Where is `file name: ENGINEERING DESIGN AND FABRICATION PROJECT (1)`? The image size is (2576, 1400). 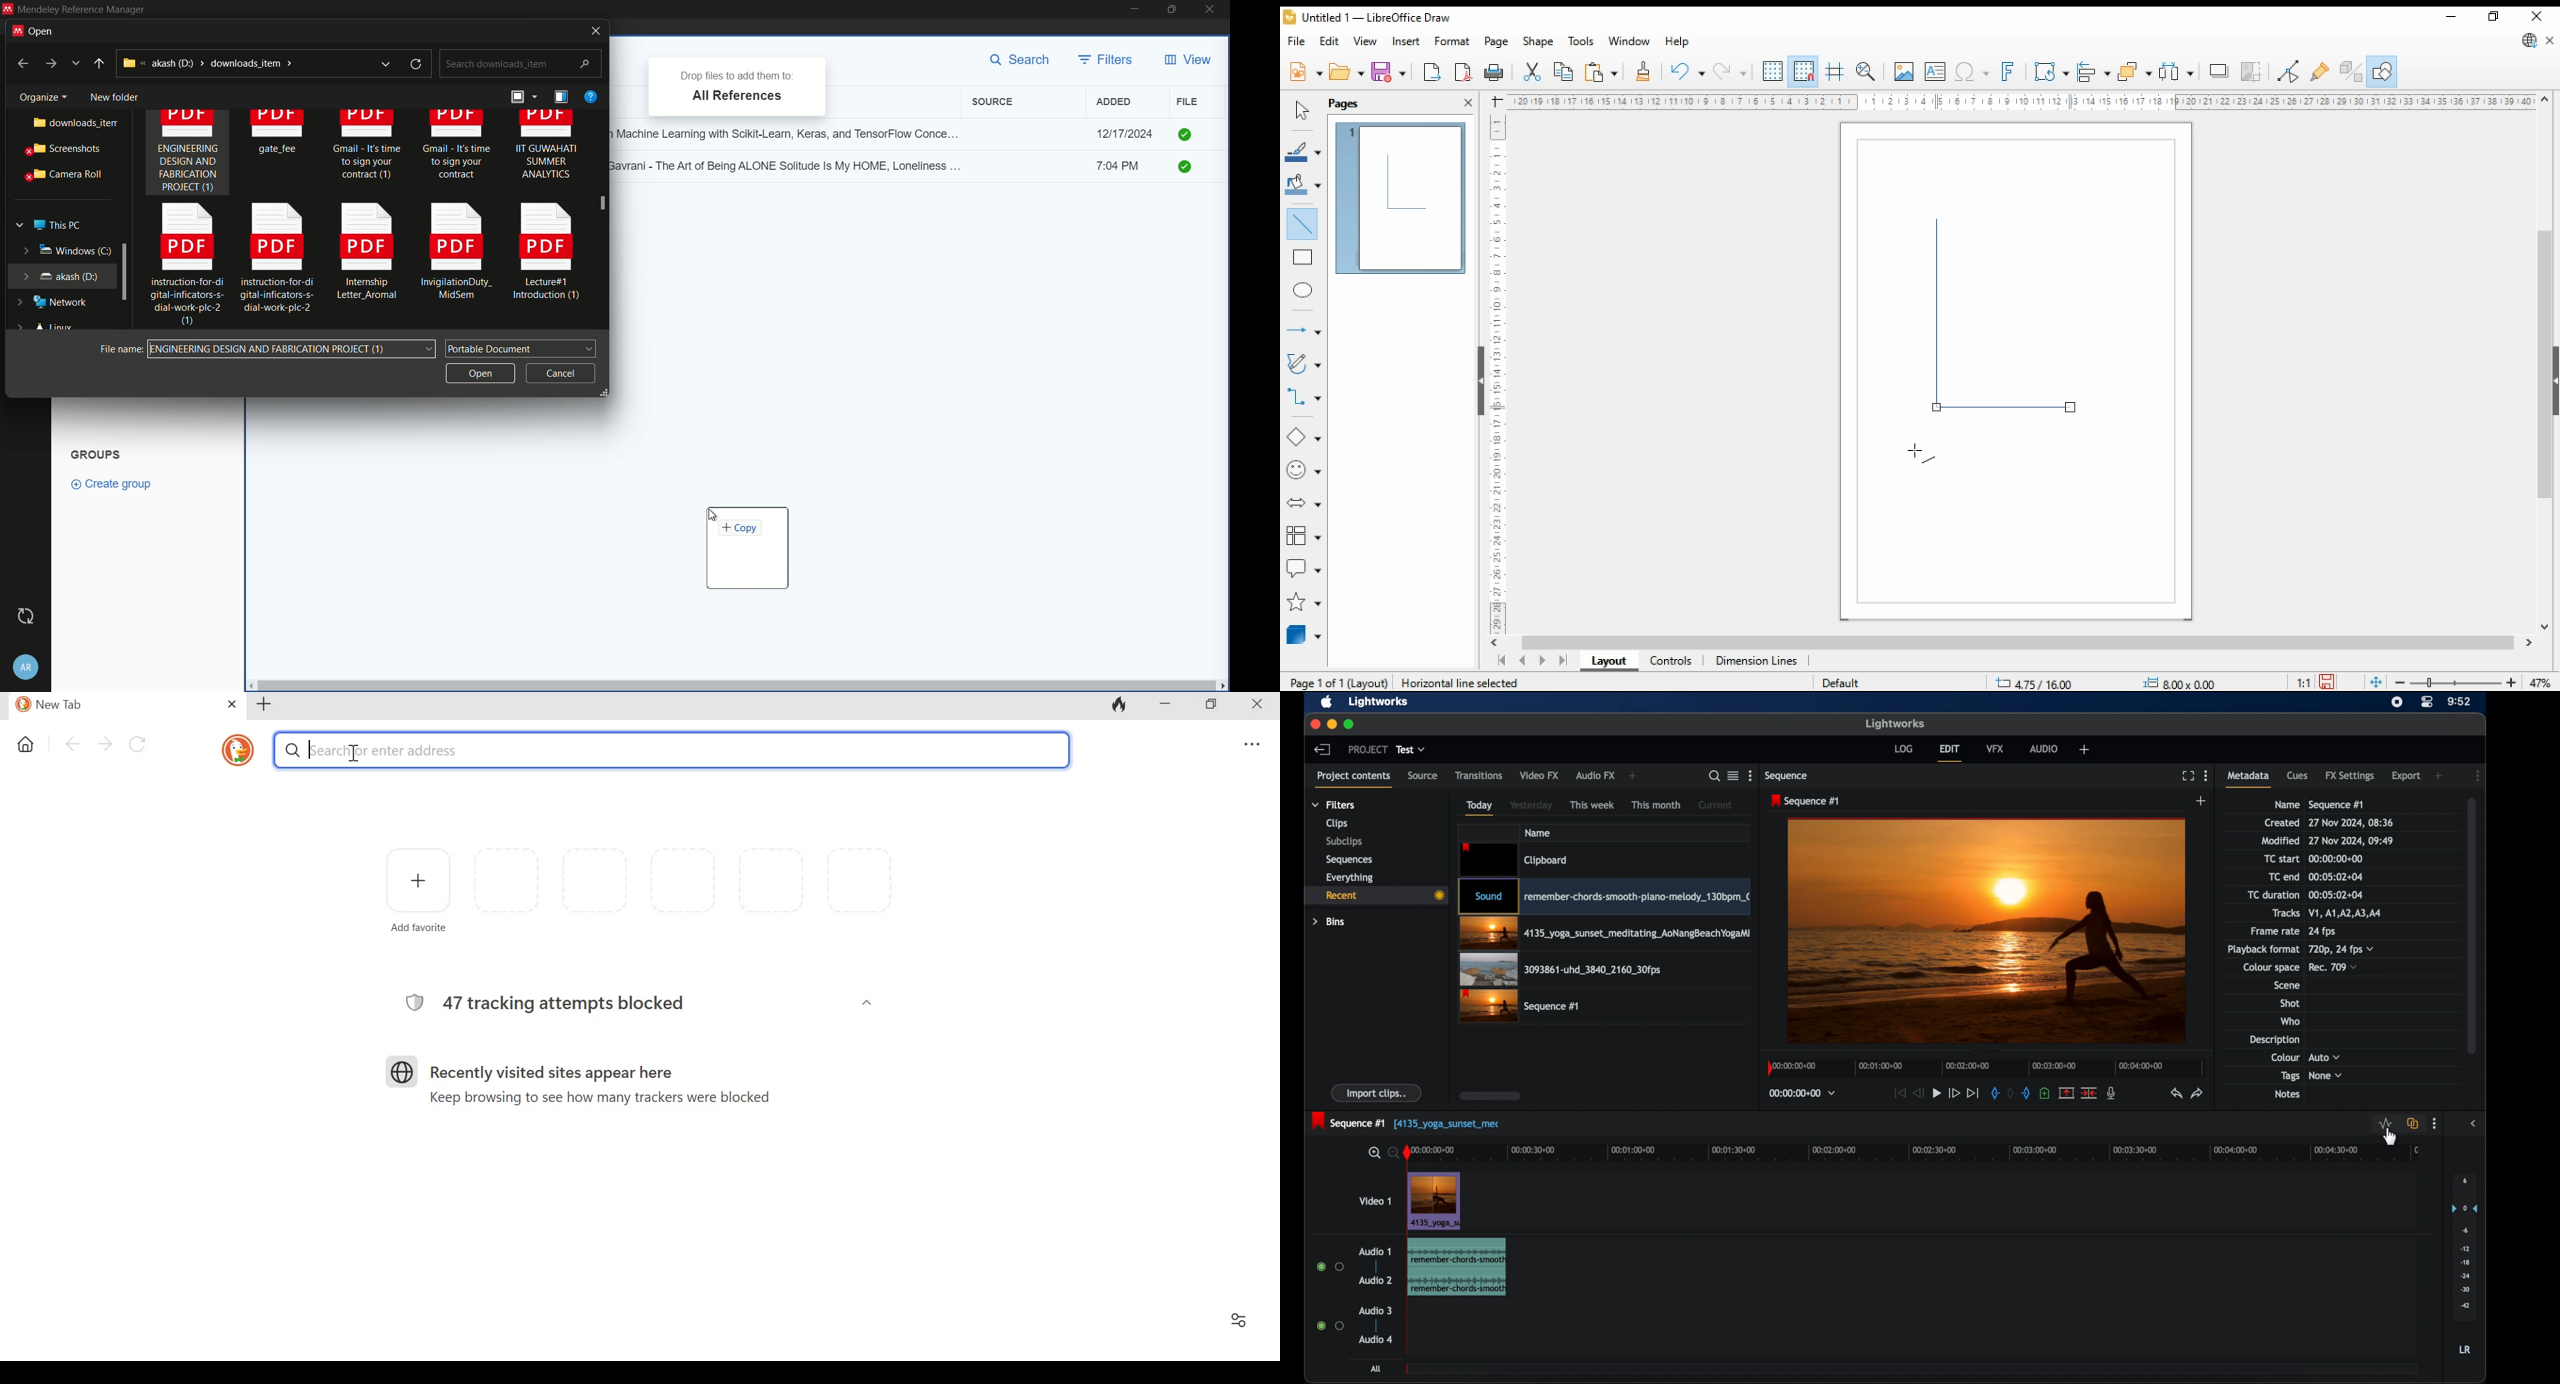
file name: ENGINEERING DESIGN AND FABRICATION PROJECT (1) is located at coordinates (294, 349).